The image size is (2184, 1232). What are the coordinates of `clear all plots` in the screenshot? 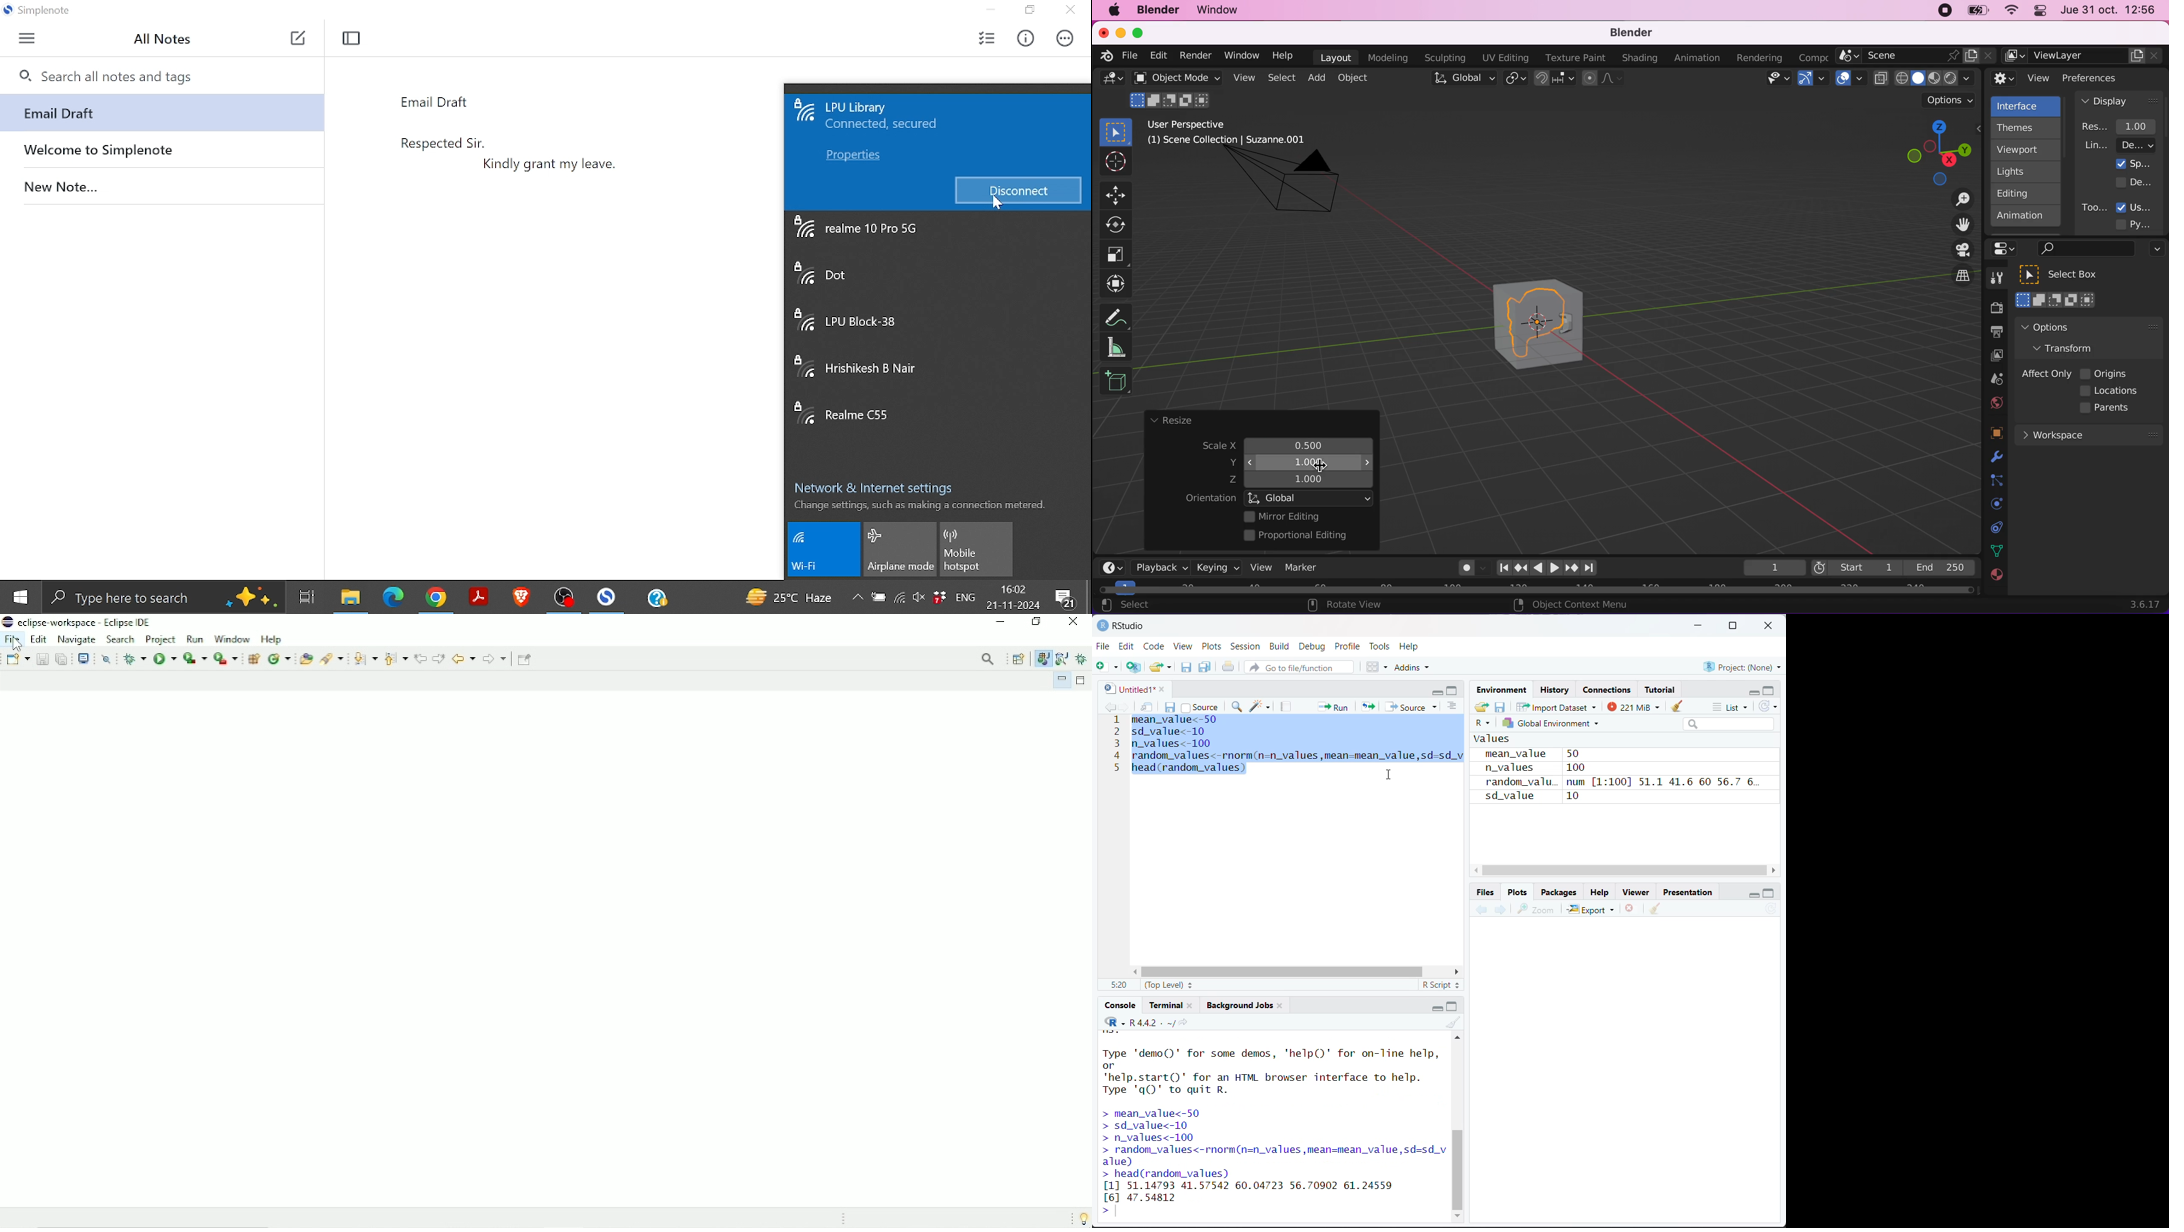 It's located at (1656, 909).